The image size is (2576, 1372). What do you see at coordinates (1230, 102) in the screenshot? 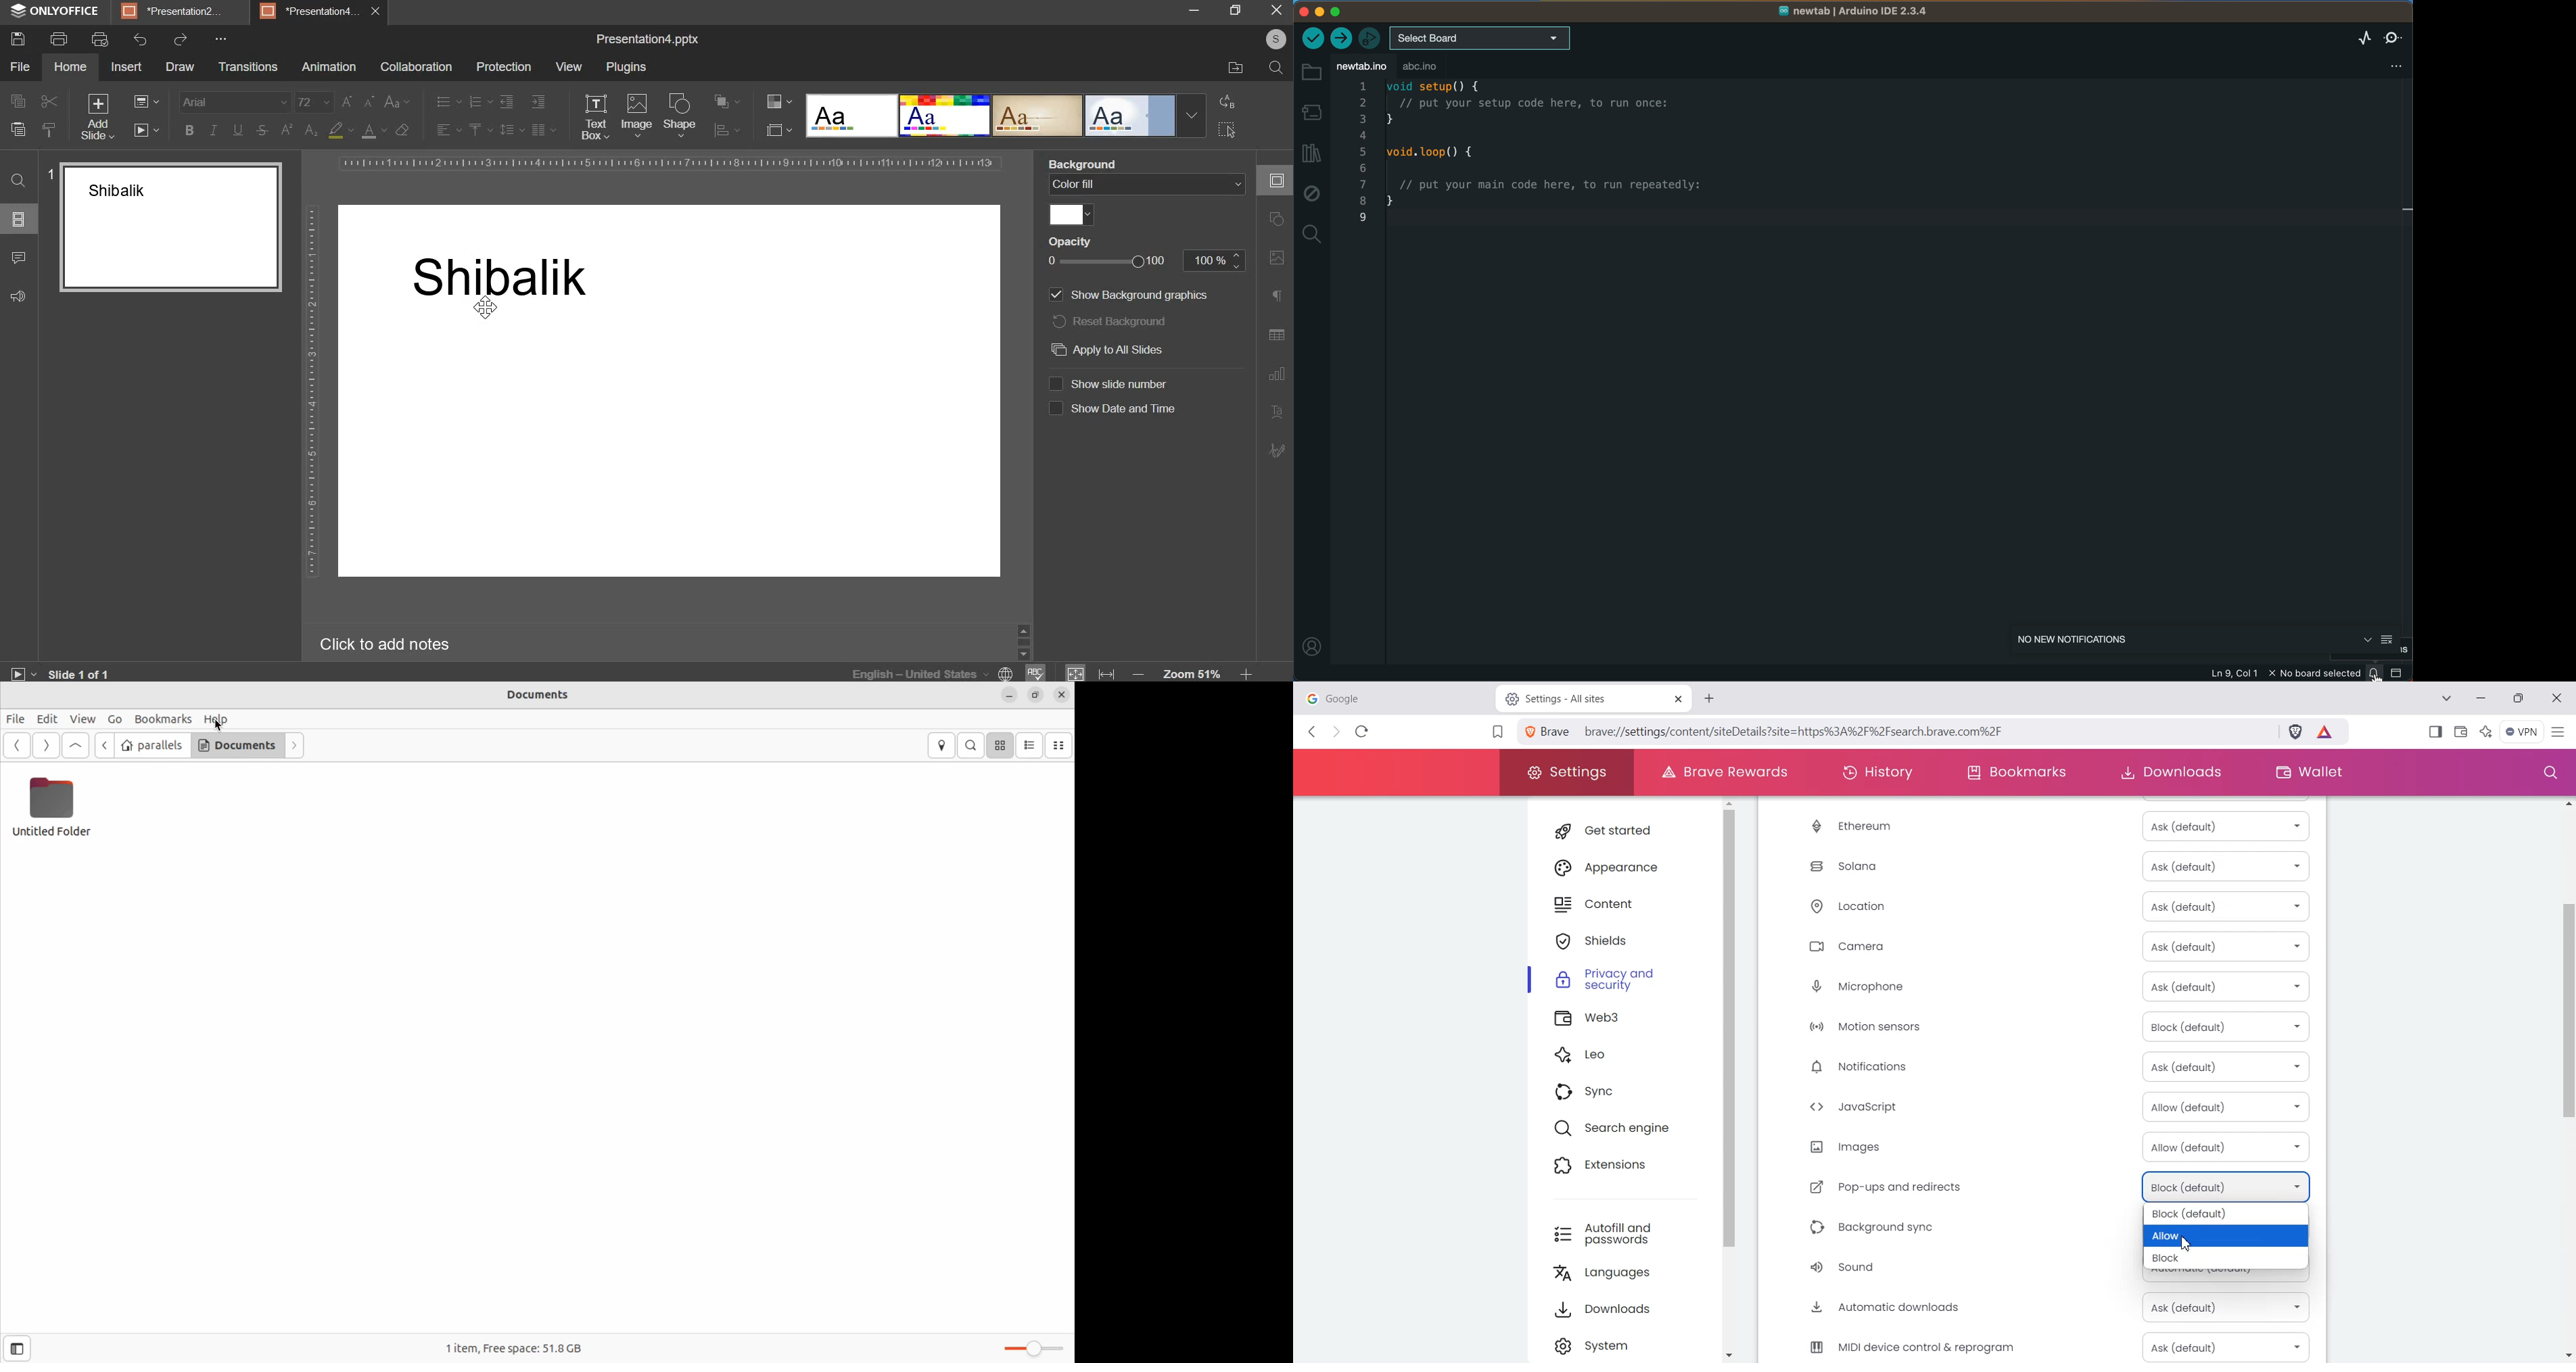
I see `replace` at bounding box center [1230, 102].